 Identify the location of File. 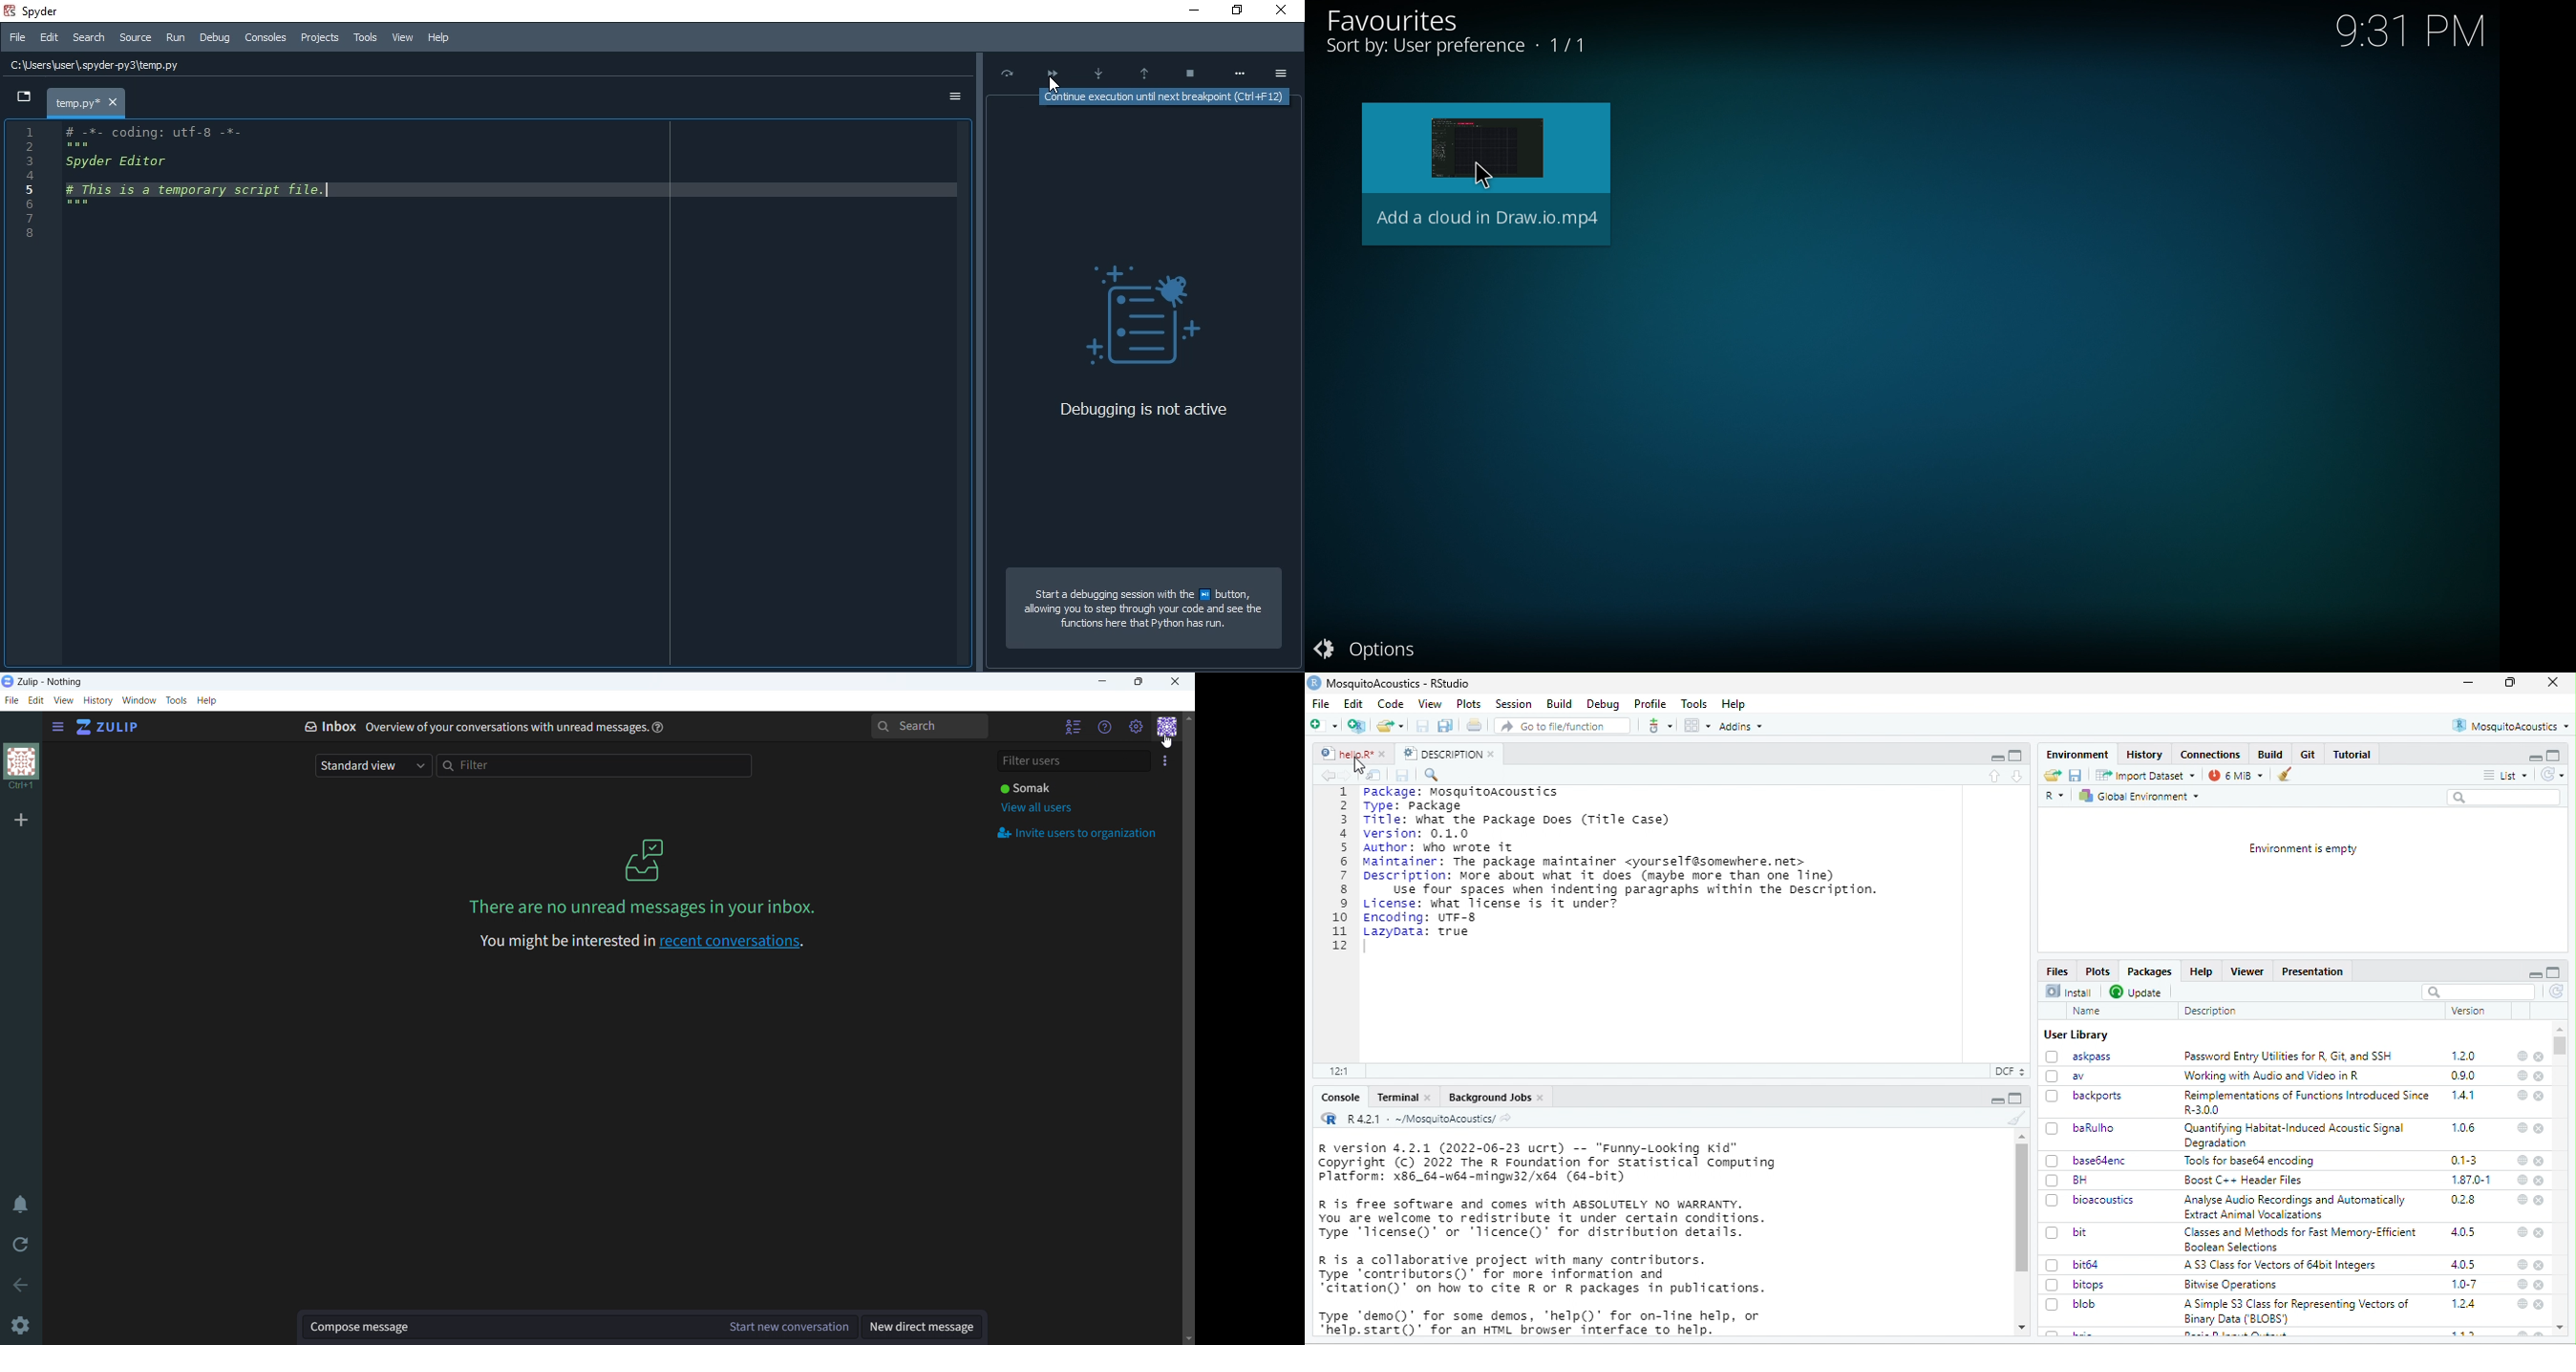
(1324, 703).